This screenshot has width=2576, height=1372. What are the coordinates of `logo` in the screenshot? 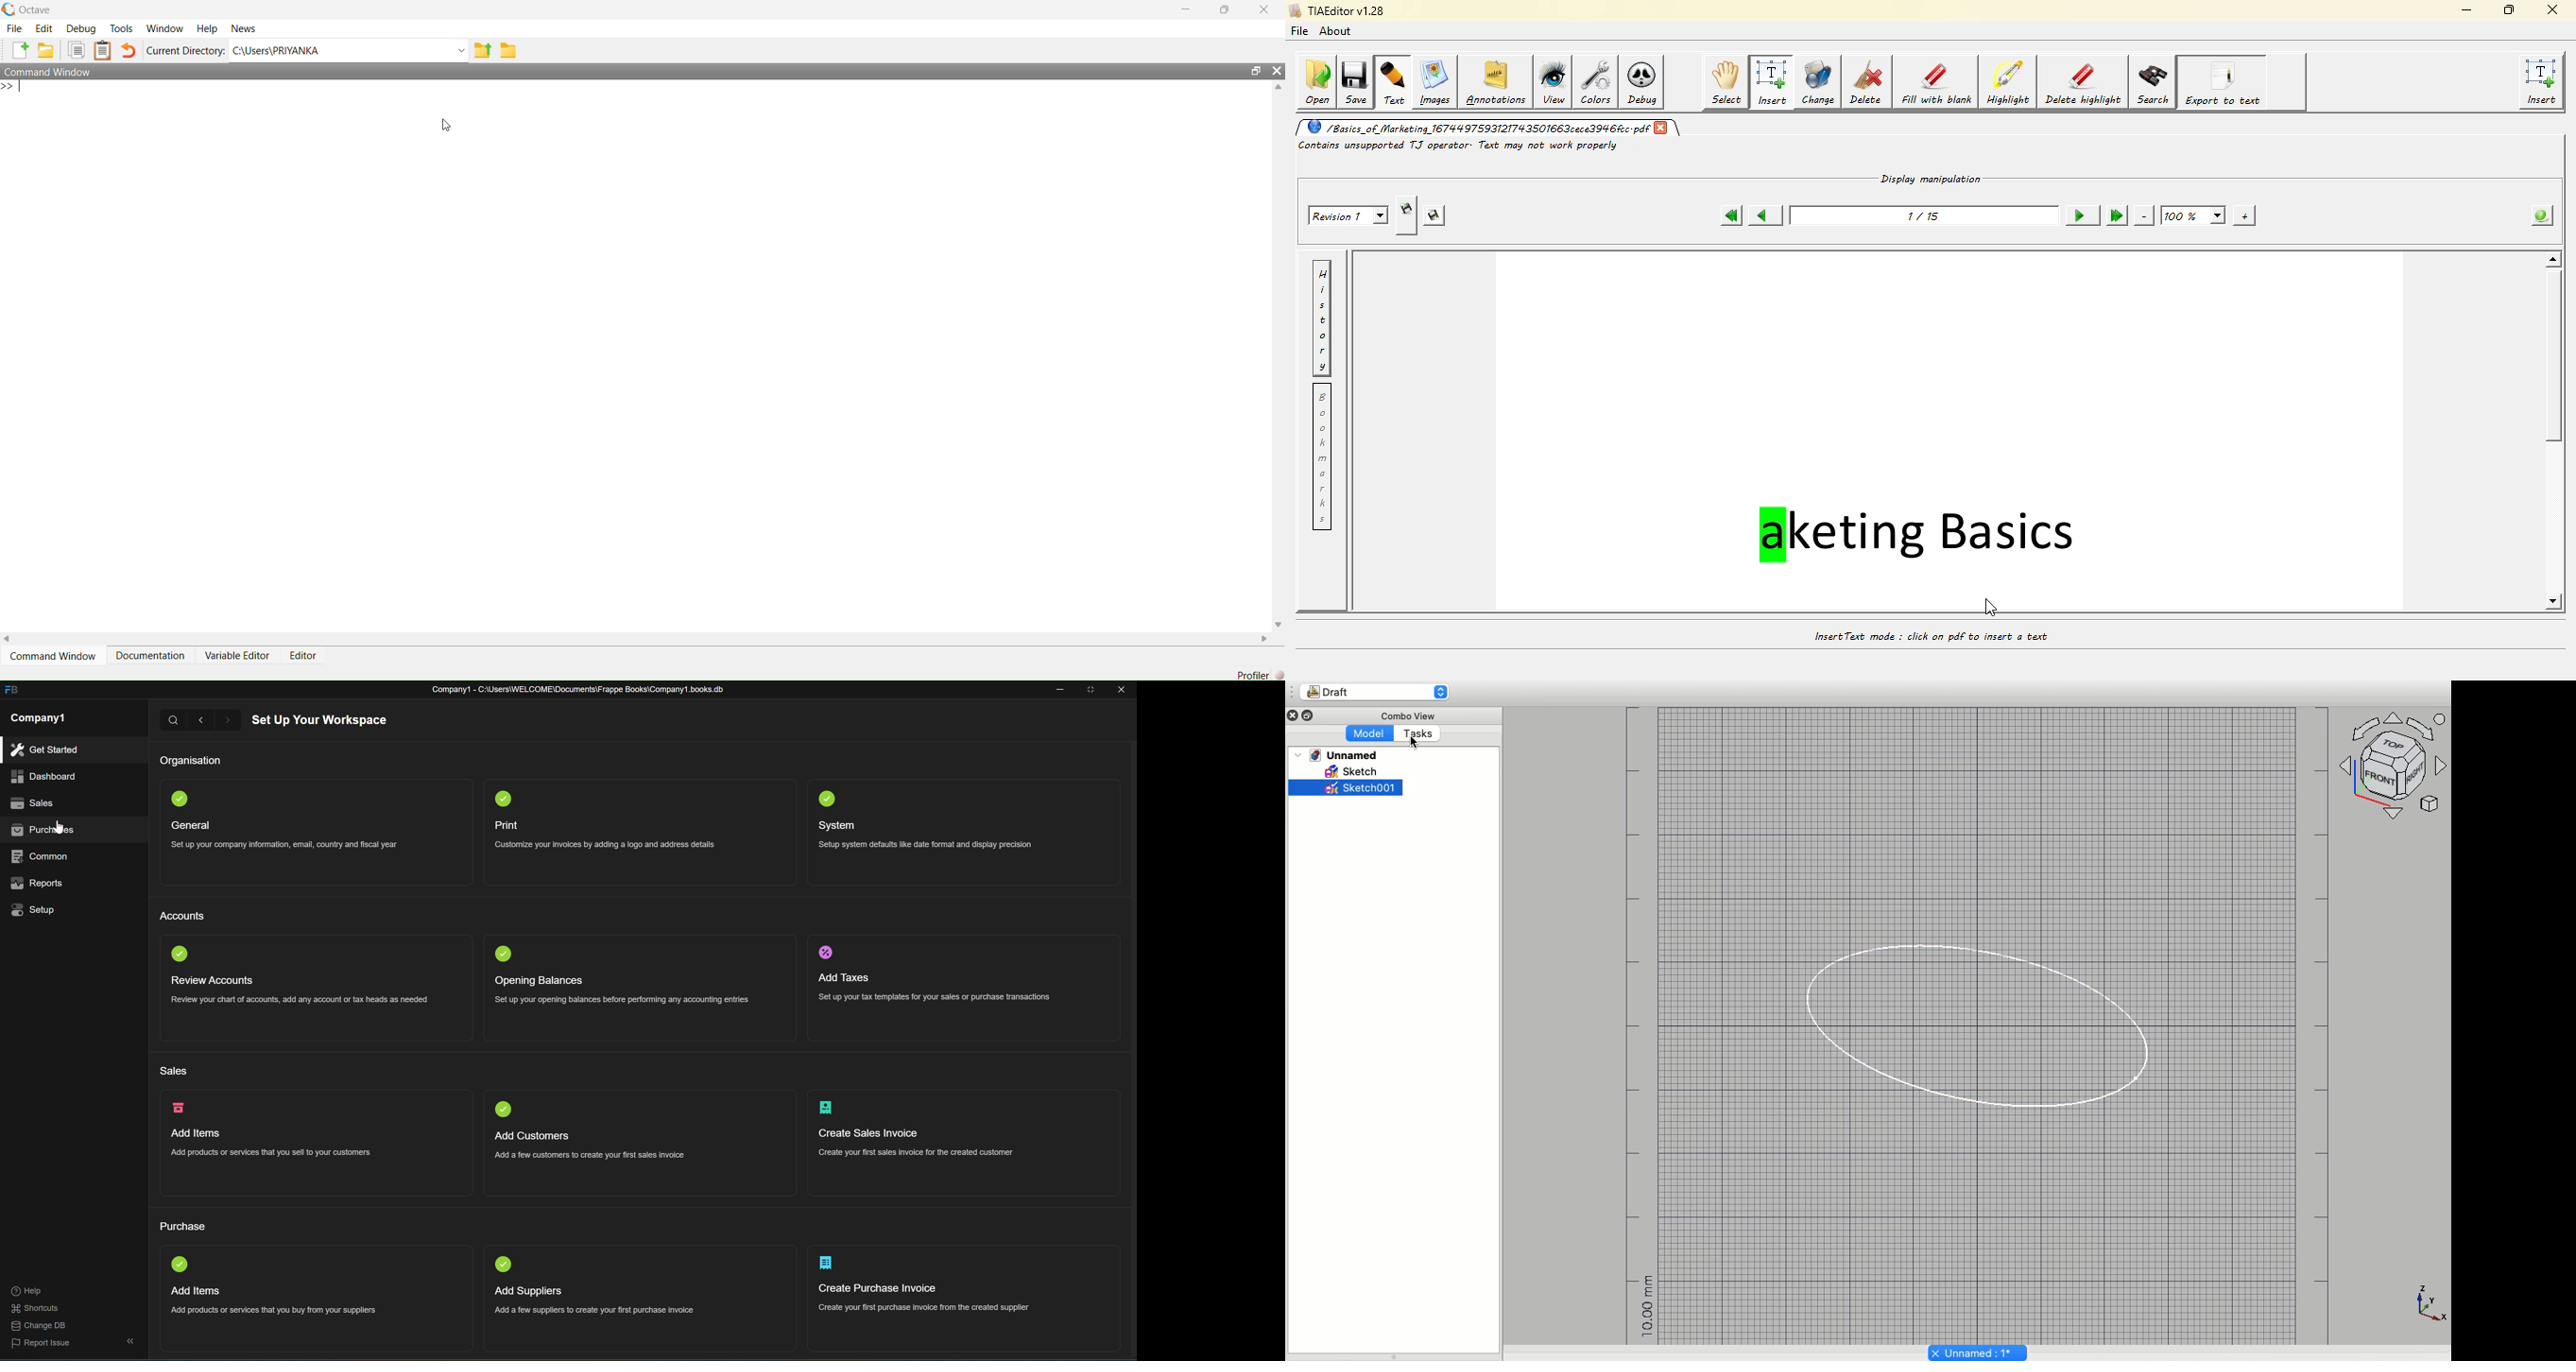 It's located at (505, 800).